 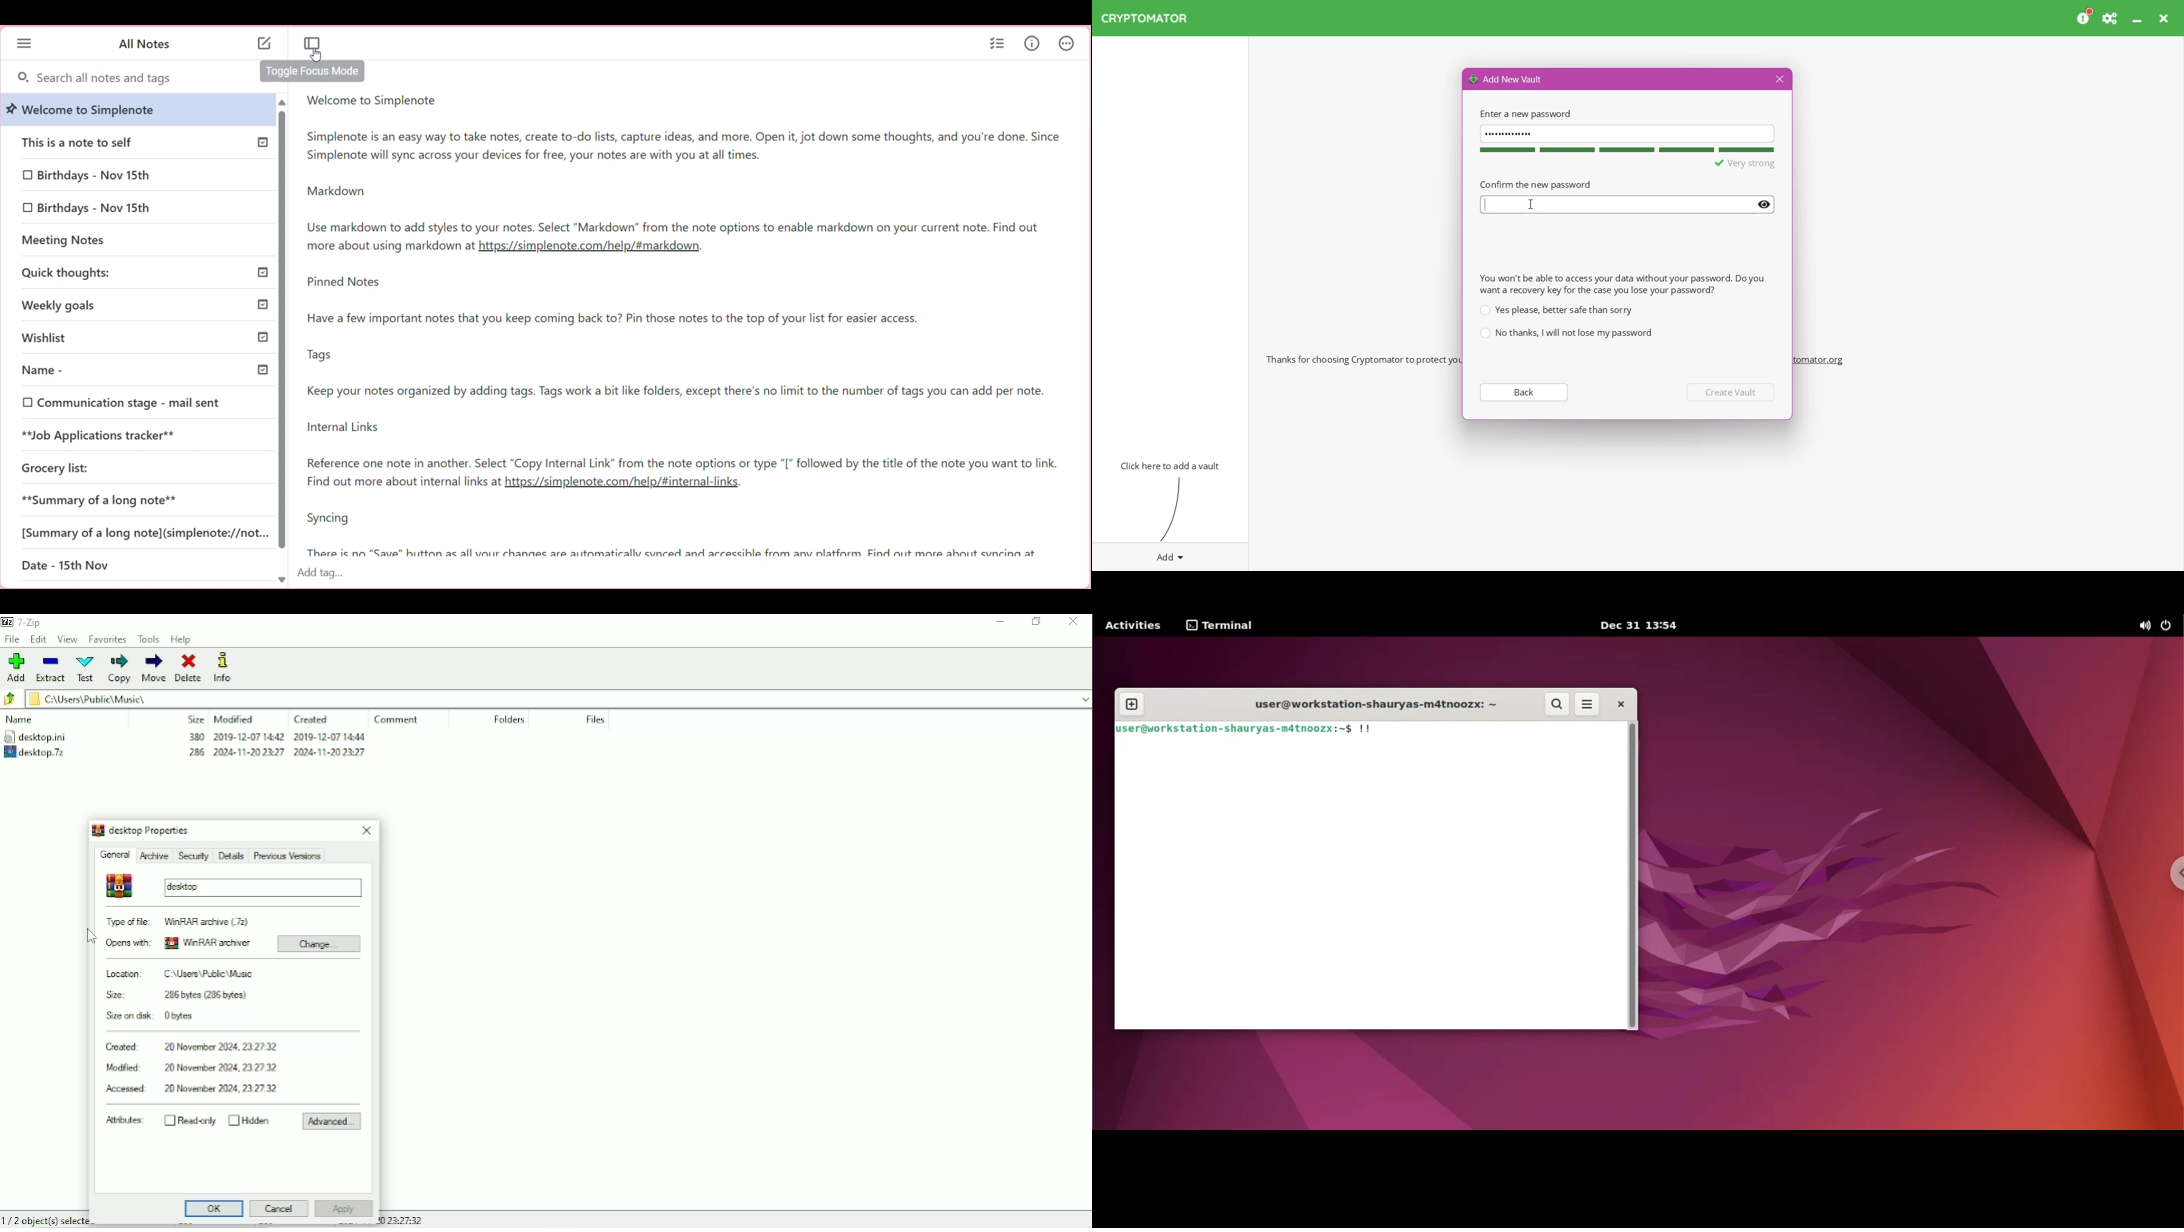 What do you see at coordinates (278, 1208) in the screenshot?
I see `Cancel` at bounding box center [278, 1208].